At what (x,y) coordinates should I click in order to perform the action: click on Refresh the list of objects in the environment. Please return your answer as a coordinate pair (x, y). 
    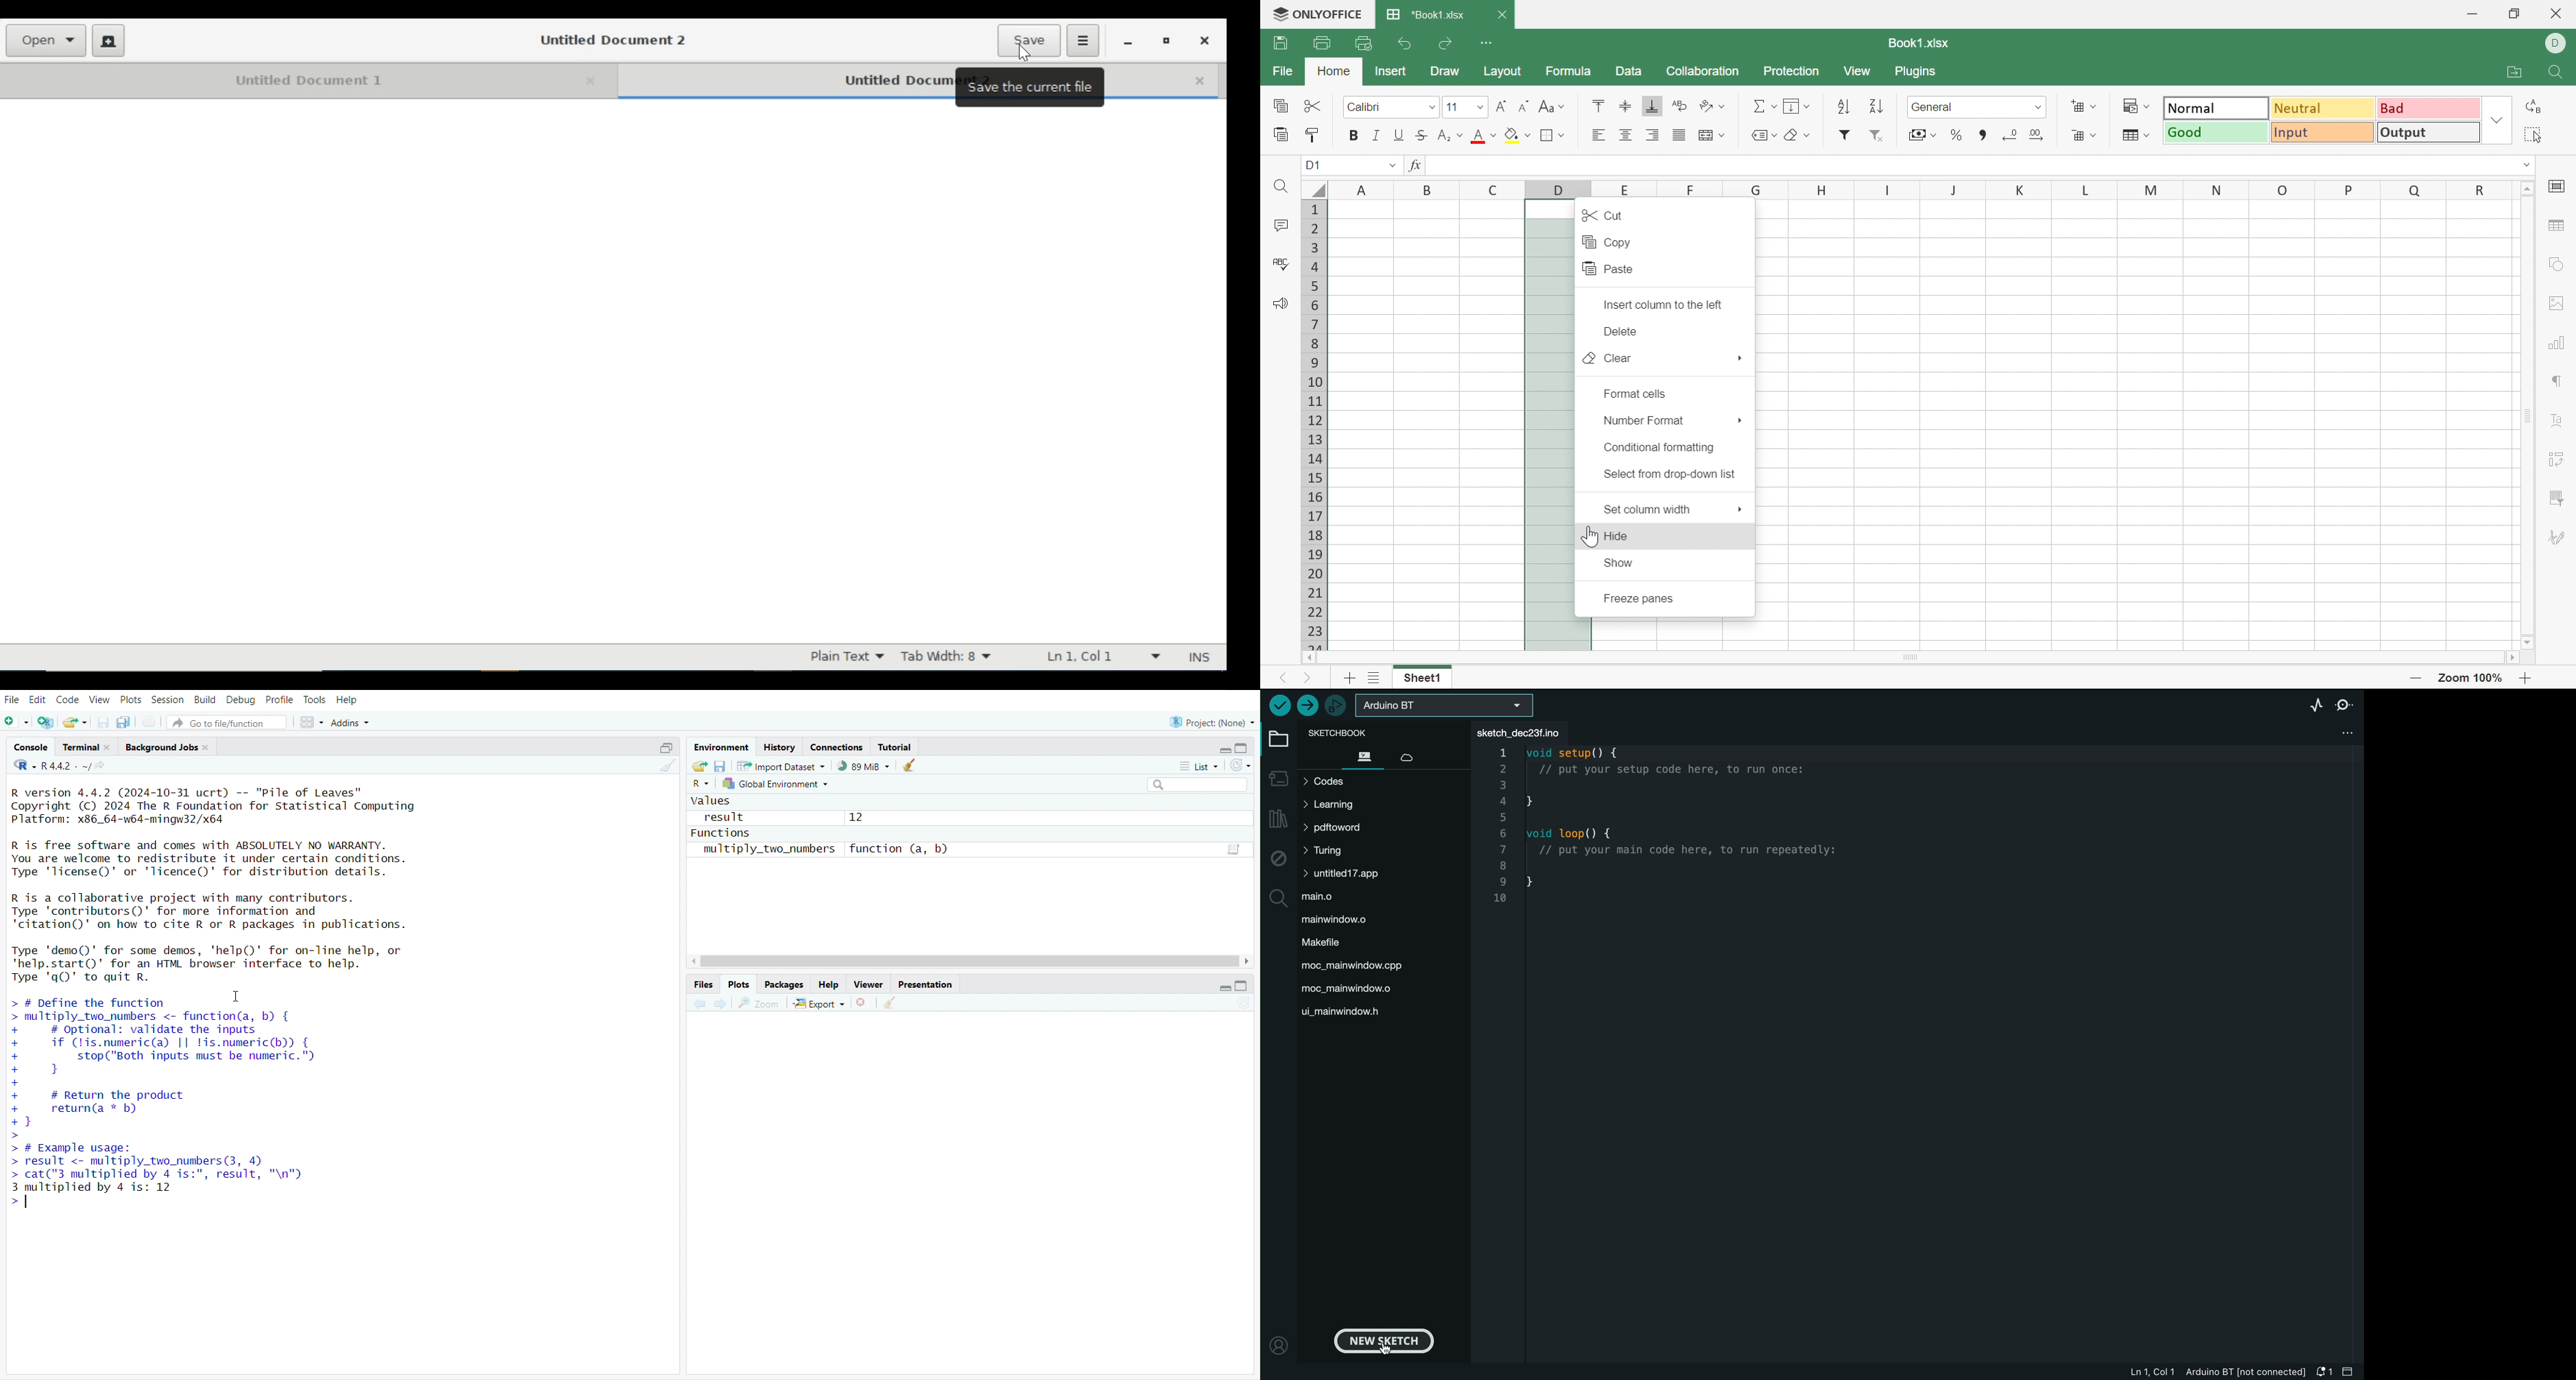
    Looking at the image, I should click on (1243, 765).